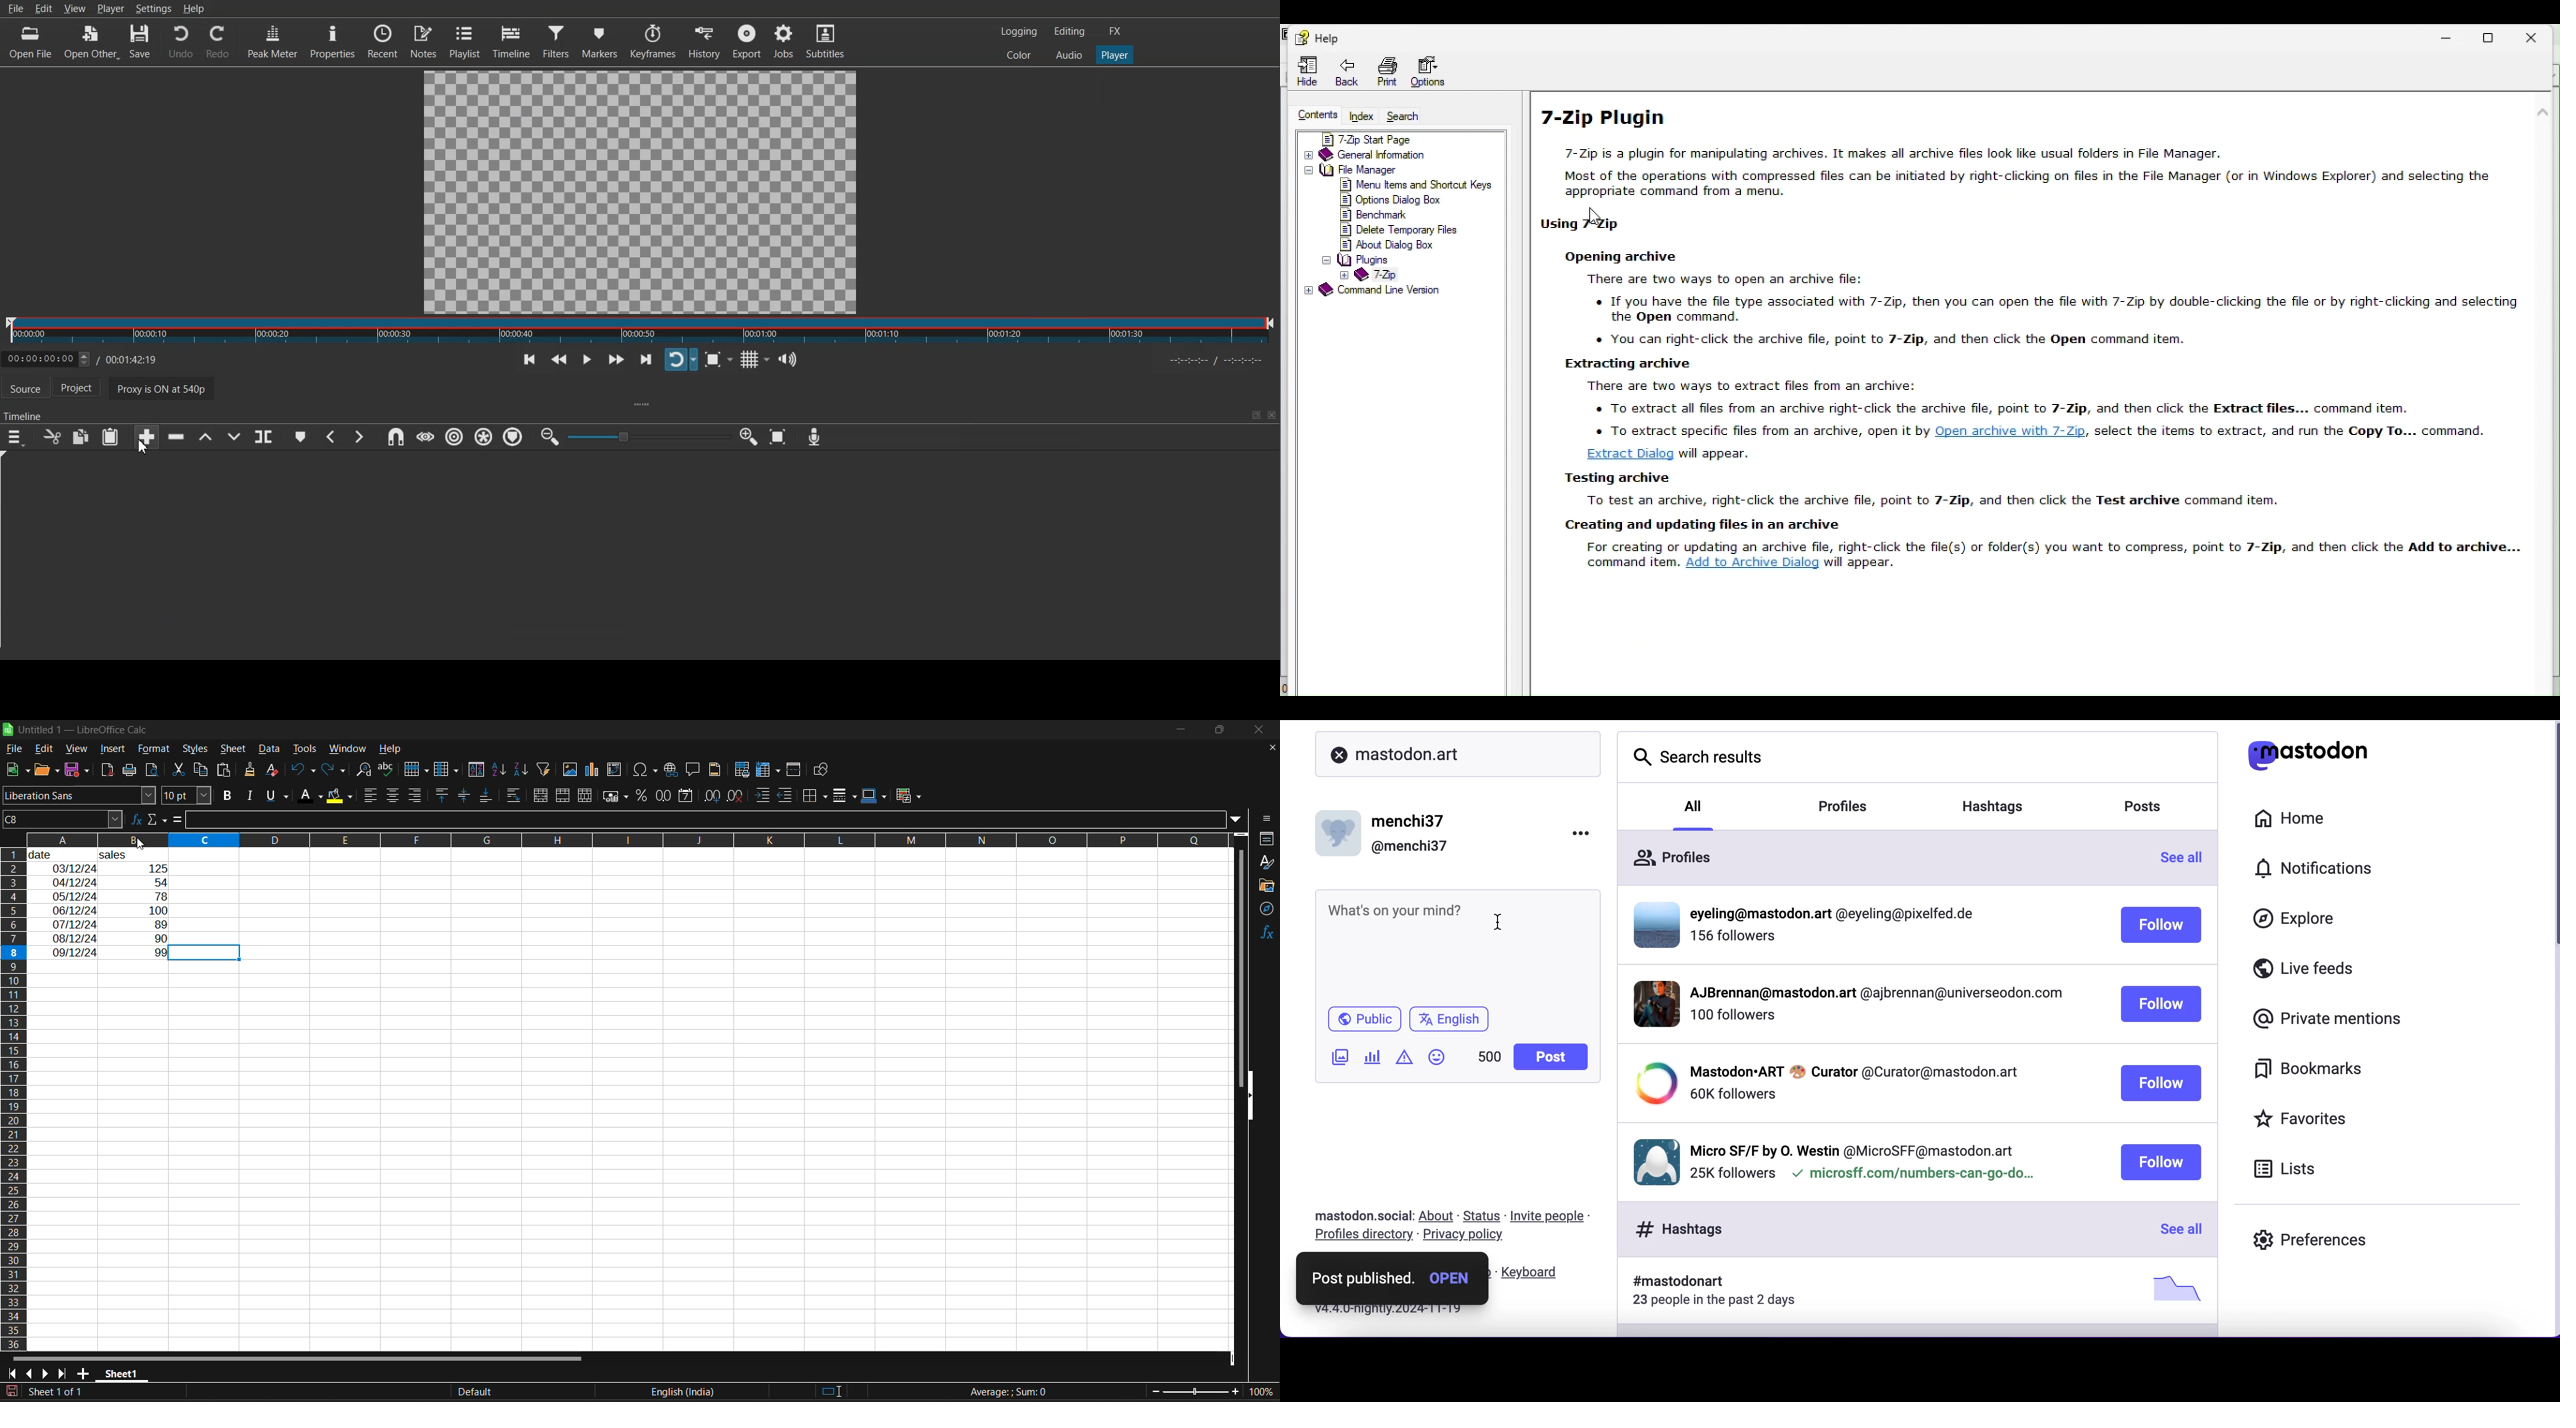 Image resolution: width=2576 pixels, height=1428 pixels. What do you see at coordinates (768, 771) in the screenshot?
I see `freeze rows and columns` at bounding box center [768, 771].